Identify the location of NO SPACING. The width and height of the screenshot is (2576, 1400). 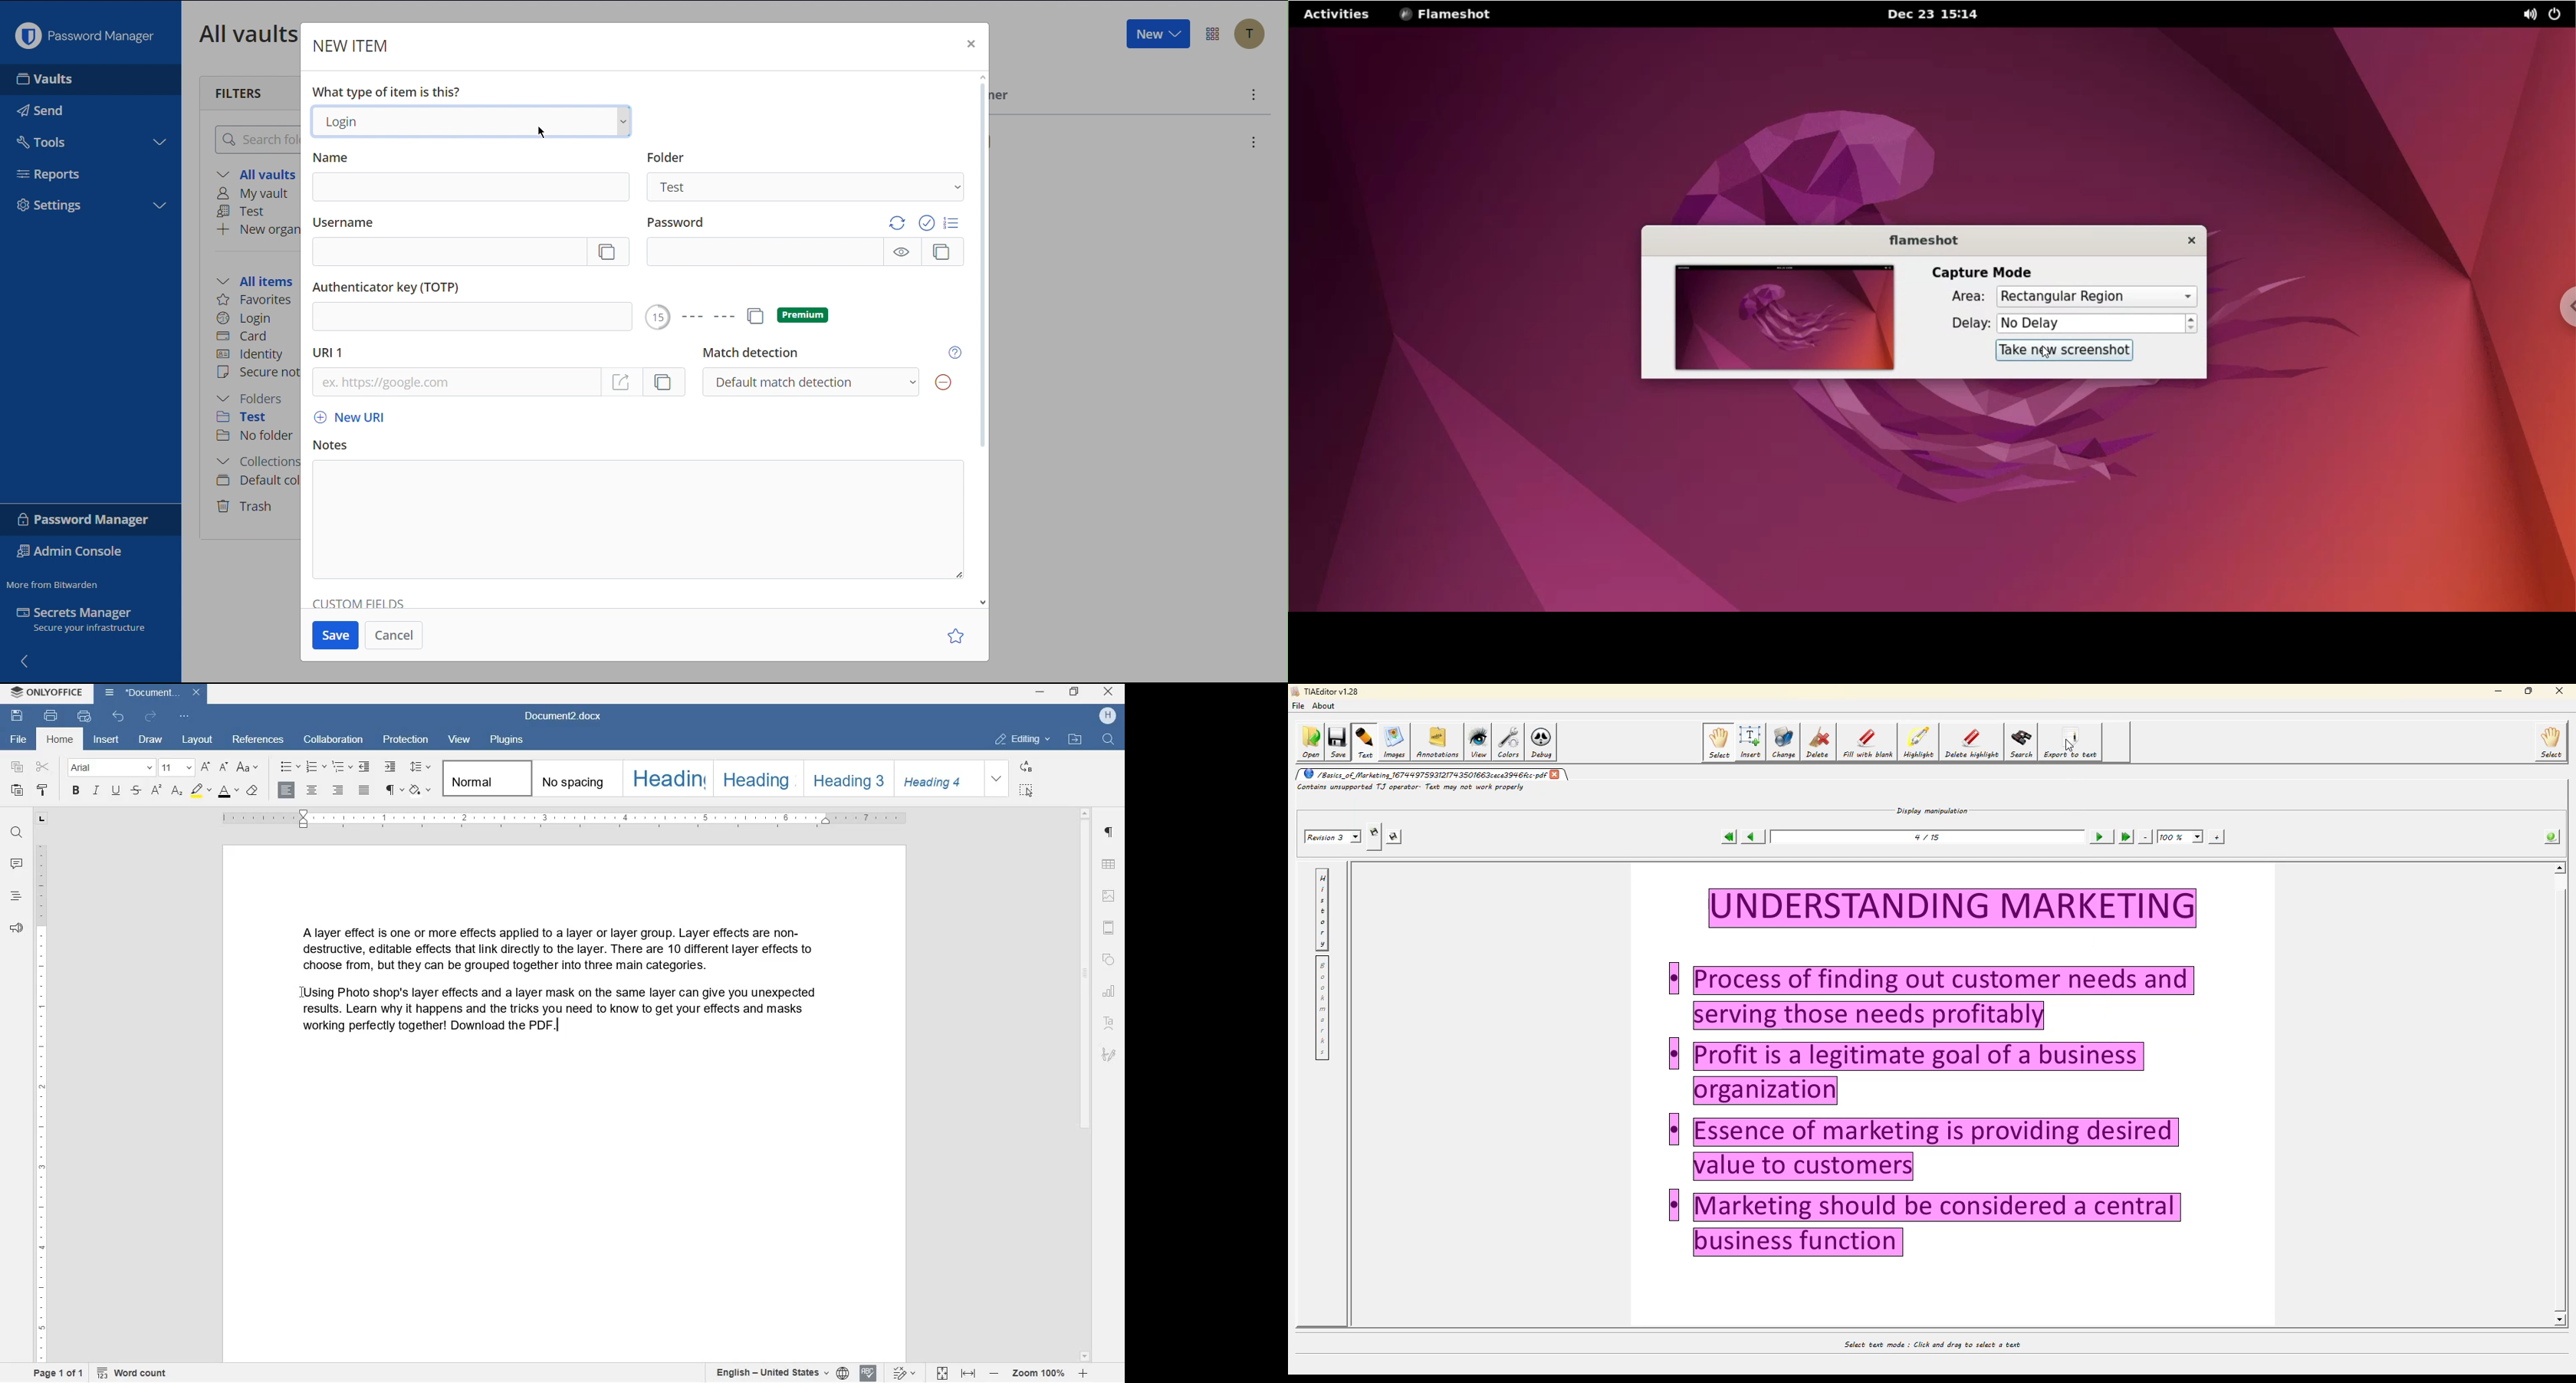
(573, 780).